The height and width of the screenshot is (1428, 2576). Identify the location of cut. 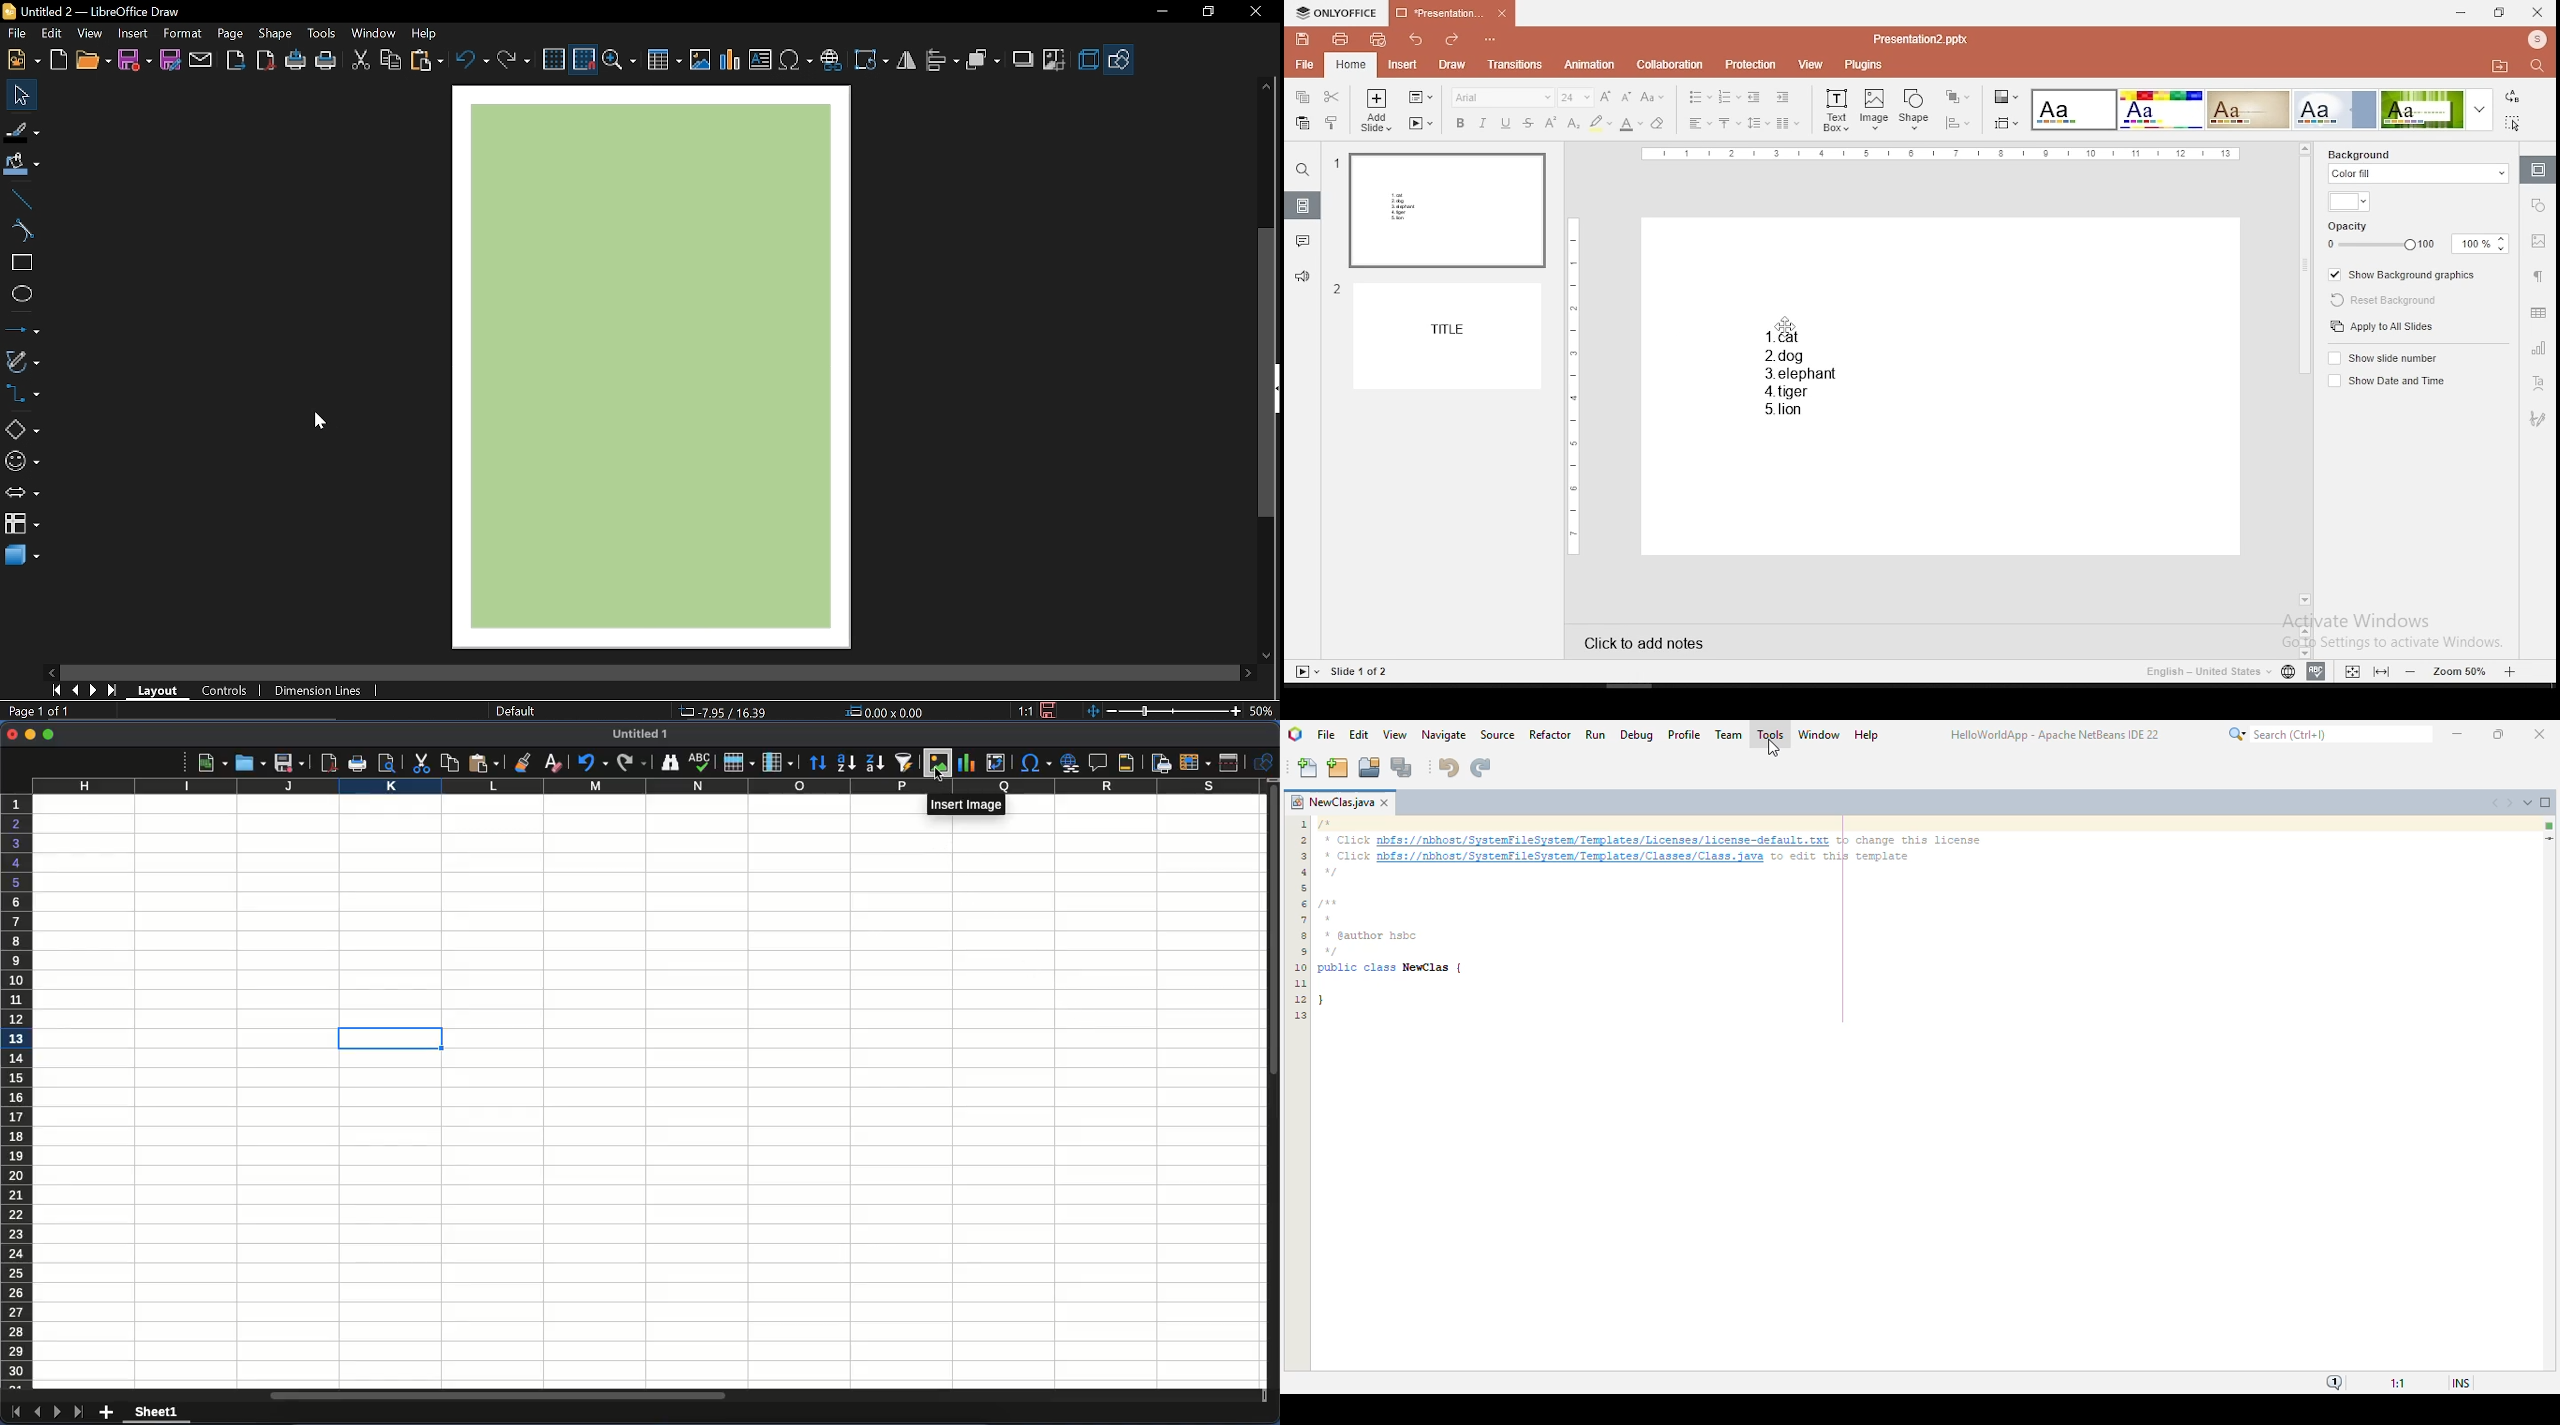
(1334, 95).